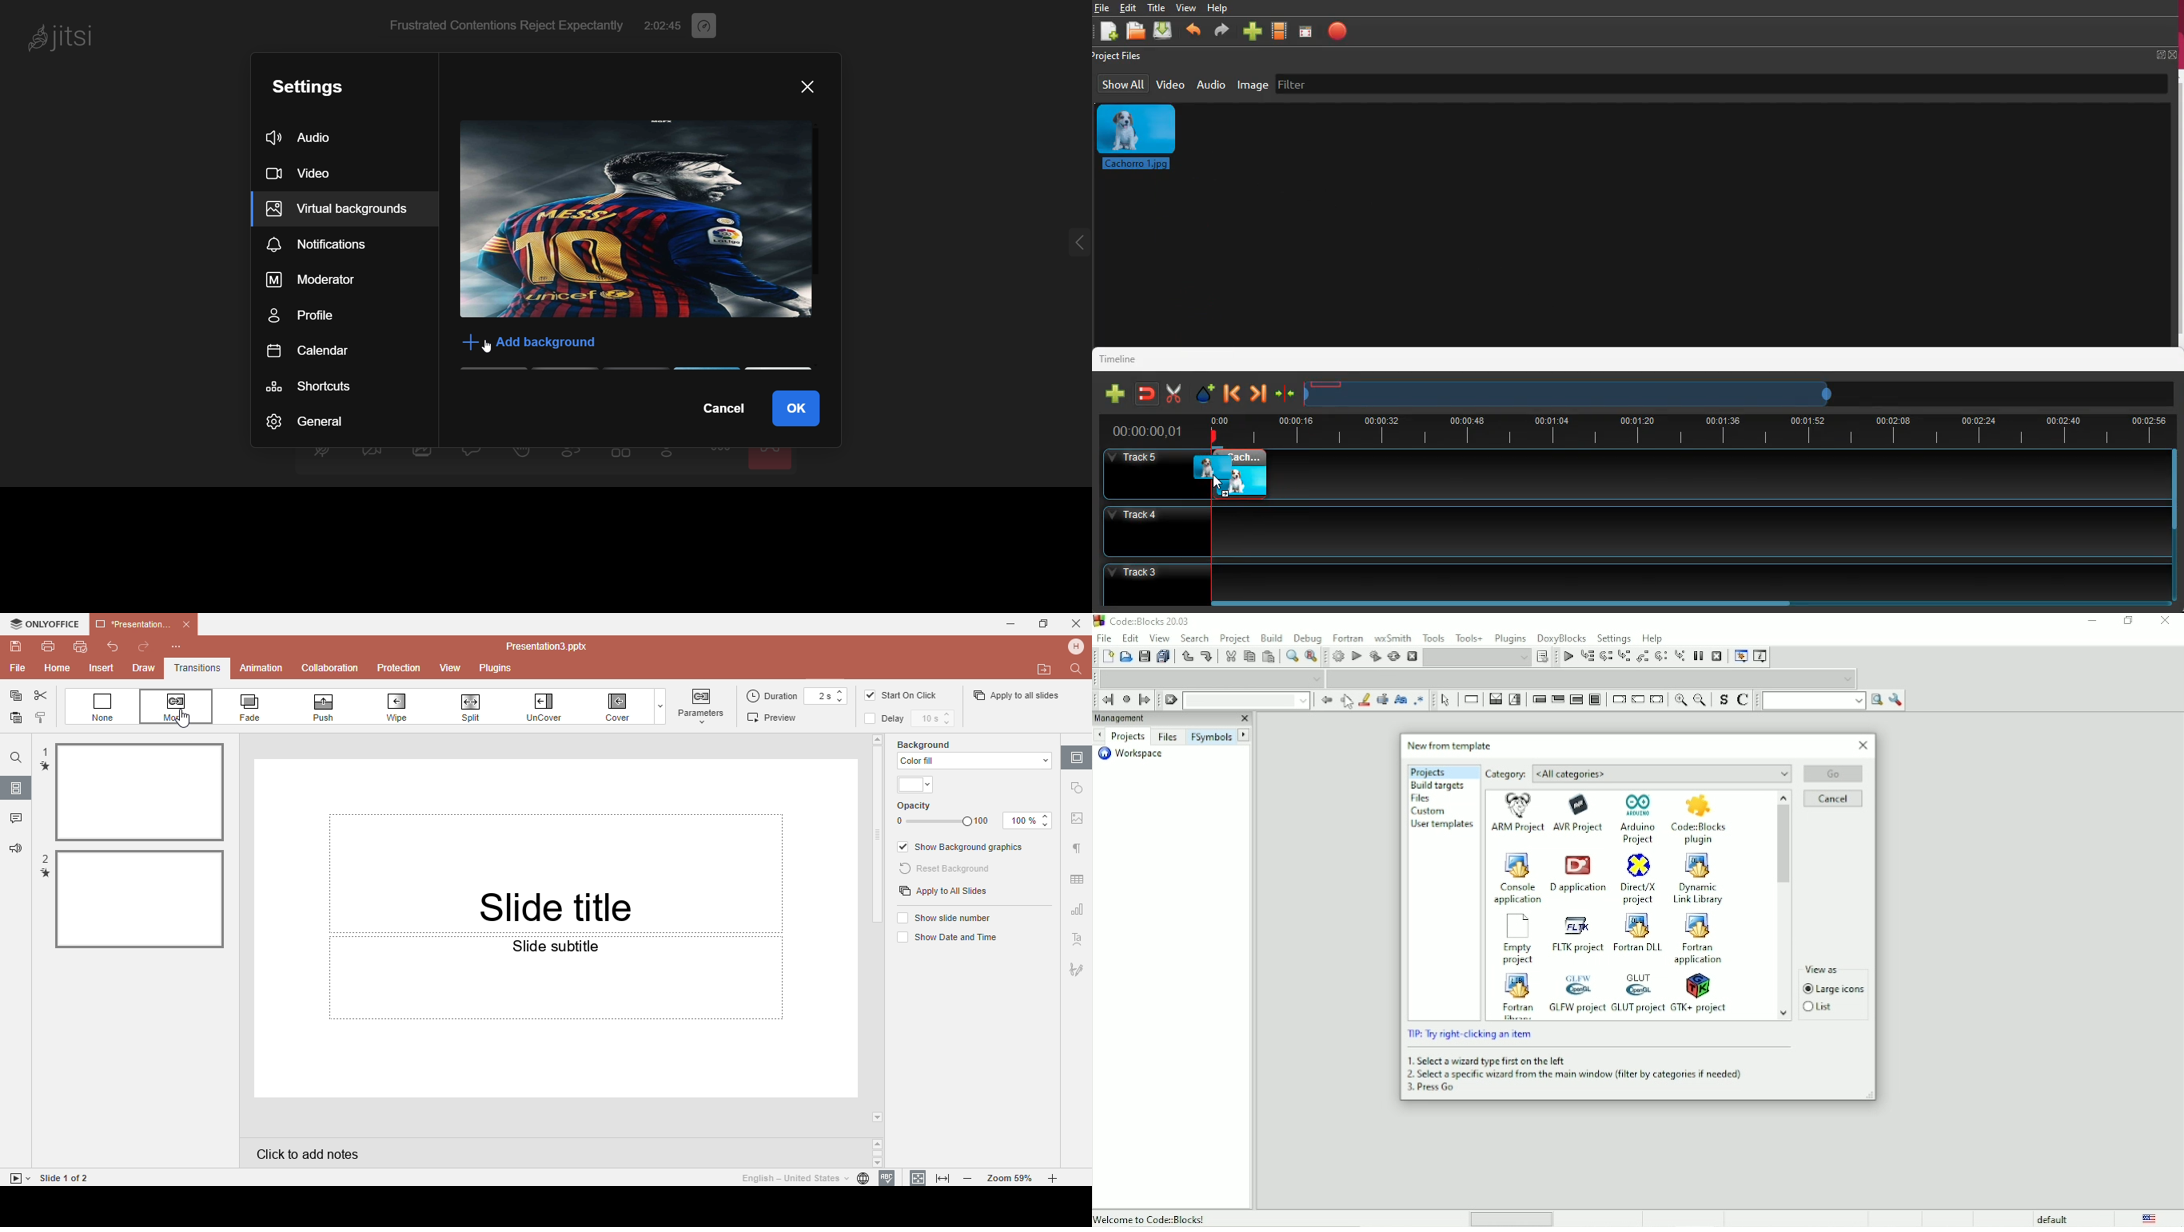 The height and width of the screenshot is (1232, 2184). What do you see at coordinates (1248, 657) in the screenshot?
I see `Copy` at bounding box center [1248, 657].